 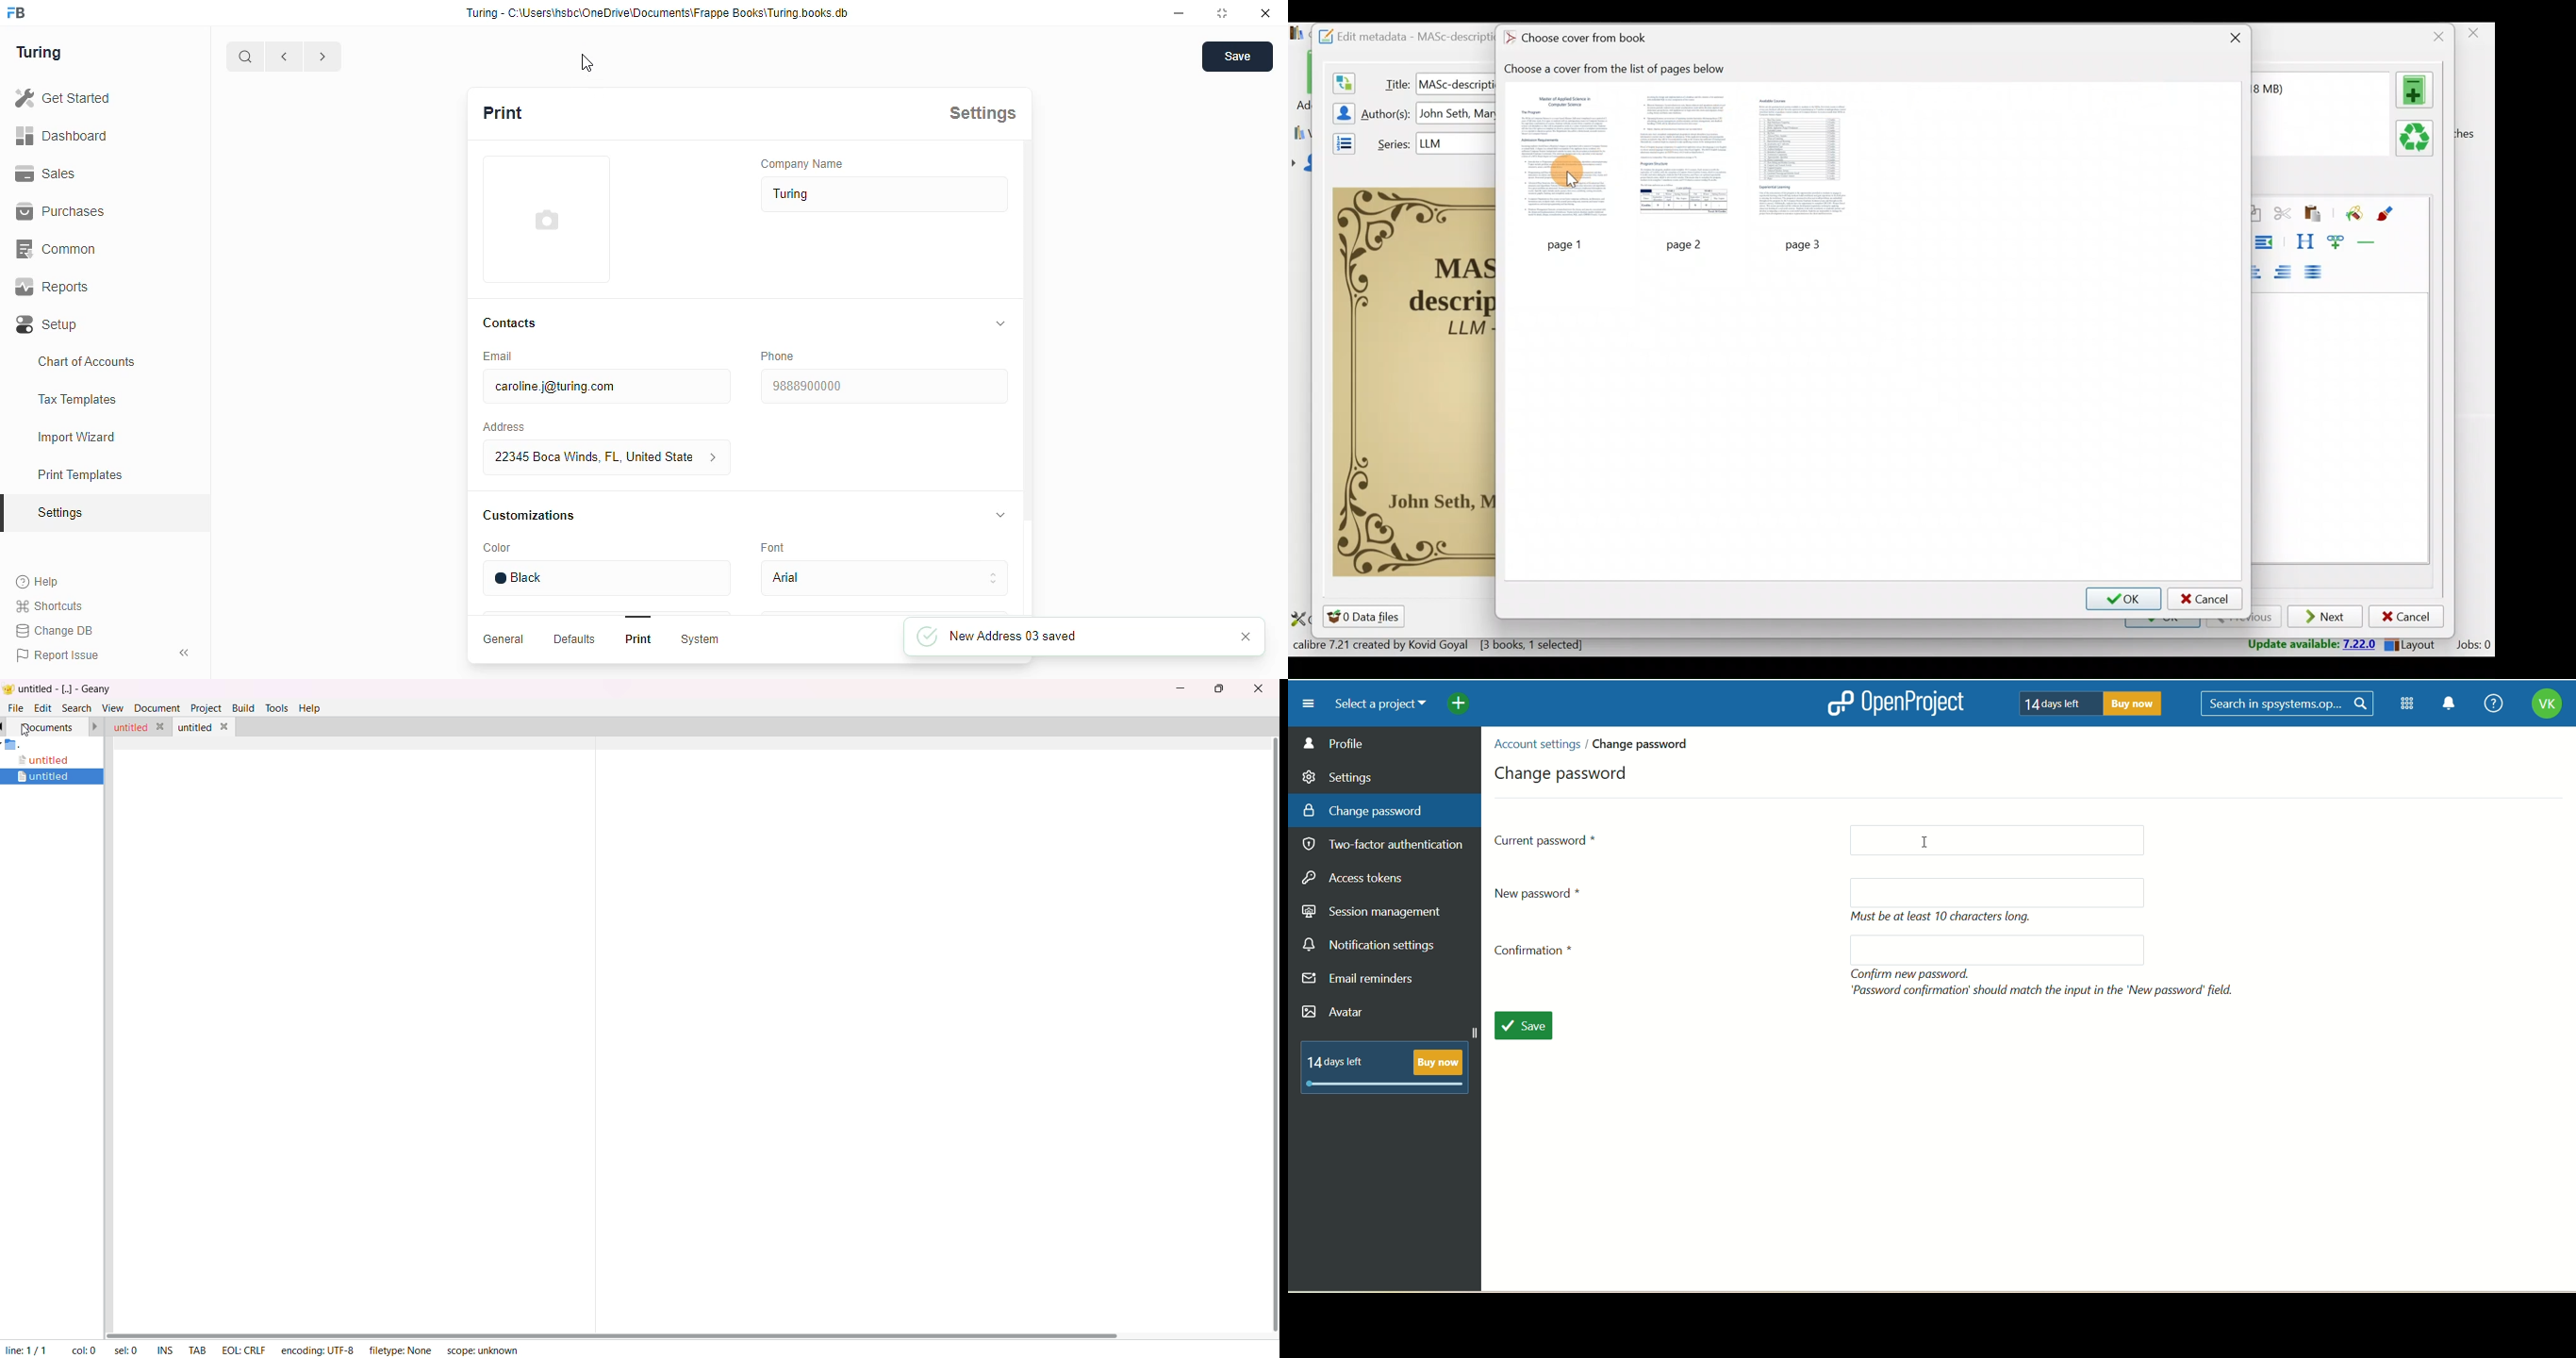 What do you see at coordinates (702, 640) in the screenshot?
I see `System` at bounding box center [702, 640].